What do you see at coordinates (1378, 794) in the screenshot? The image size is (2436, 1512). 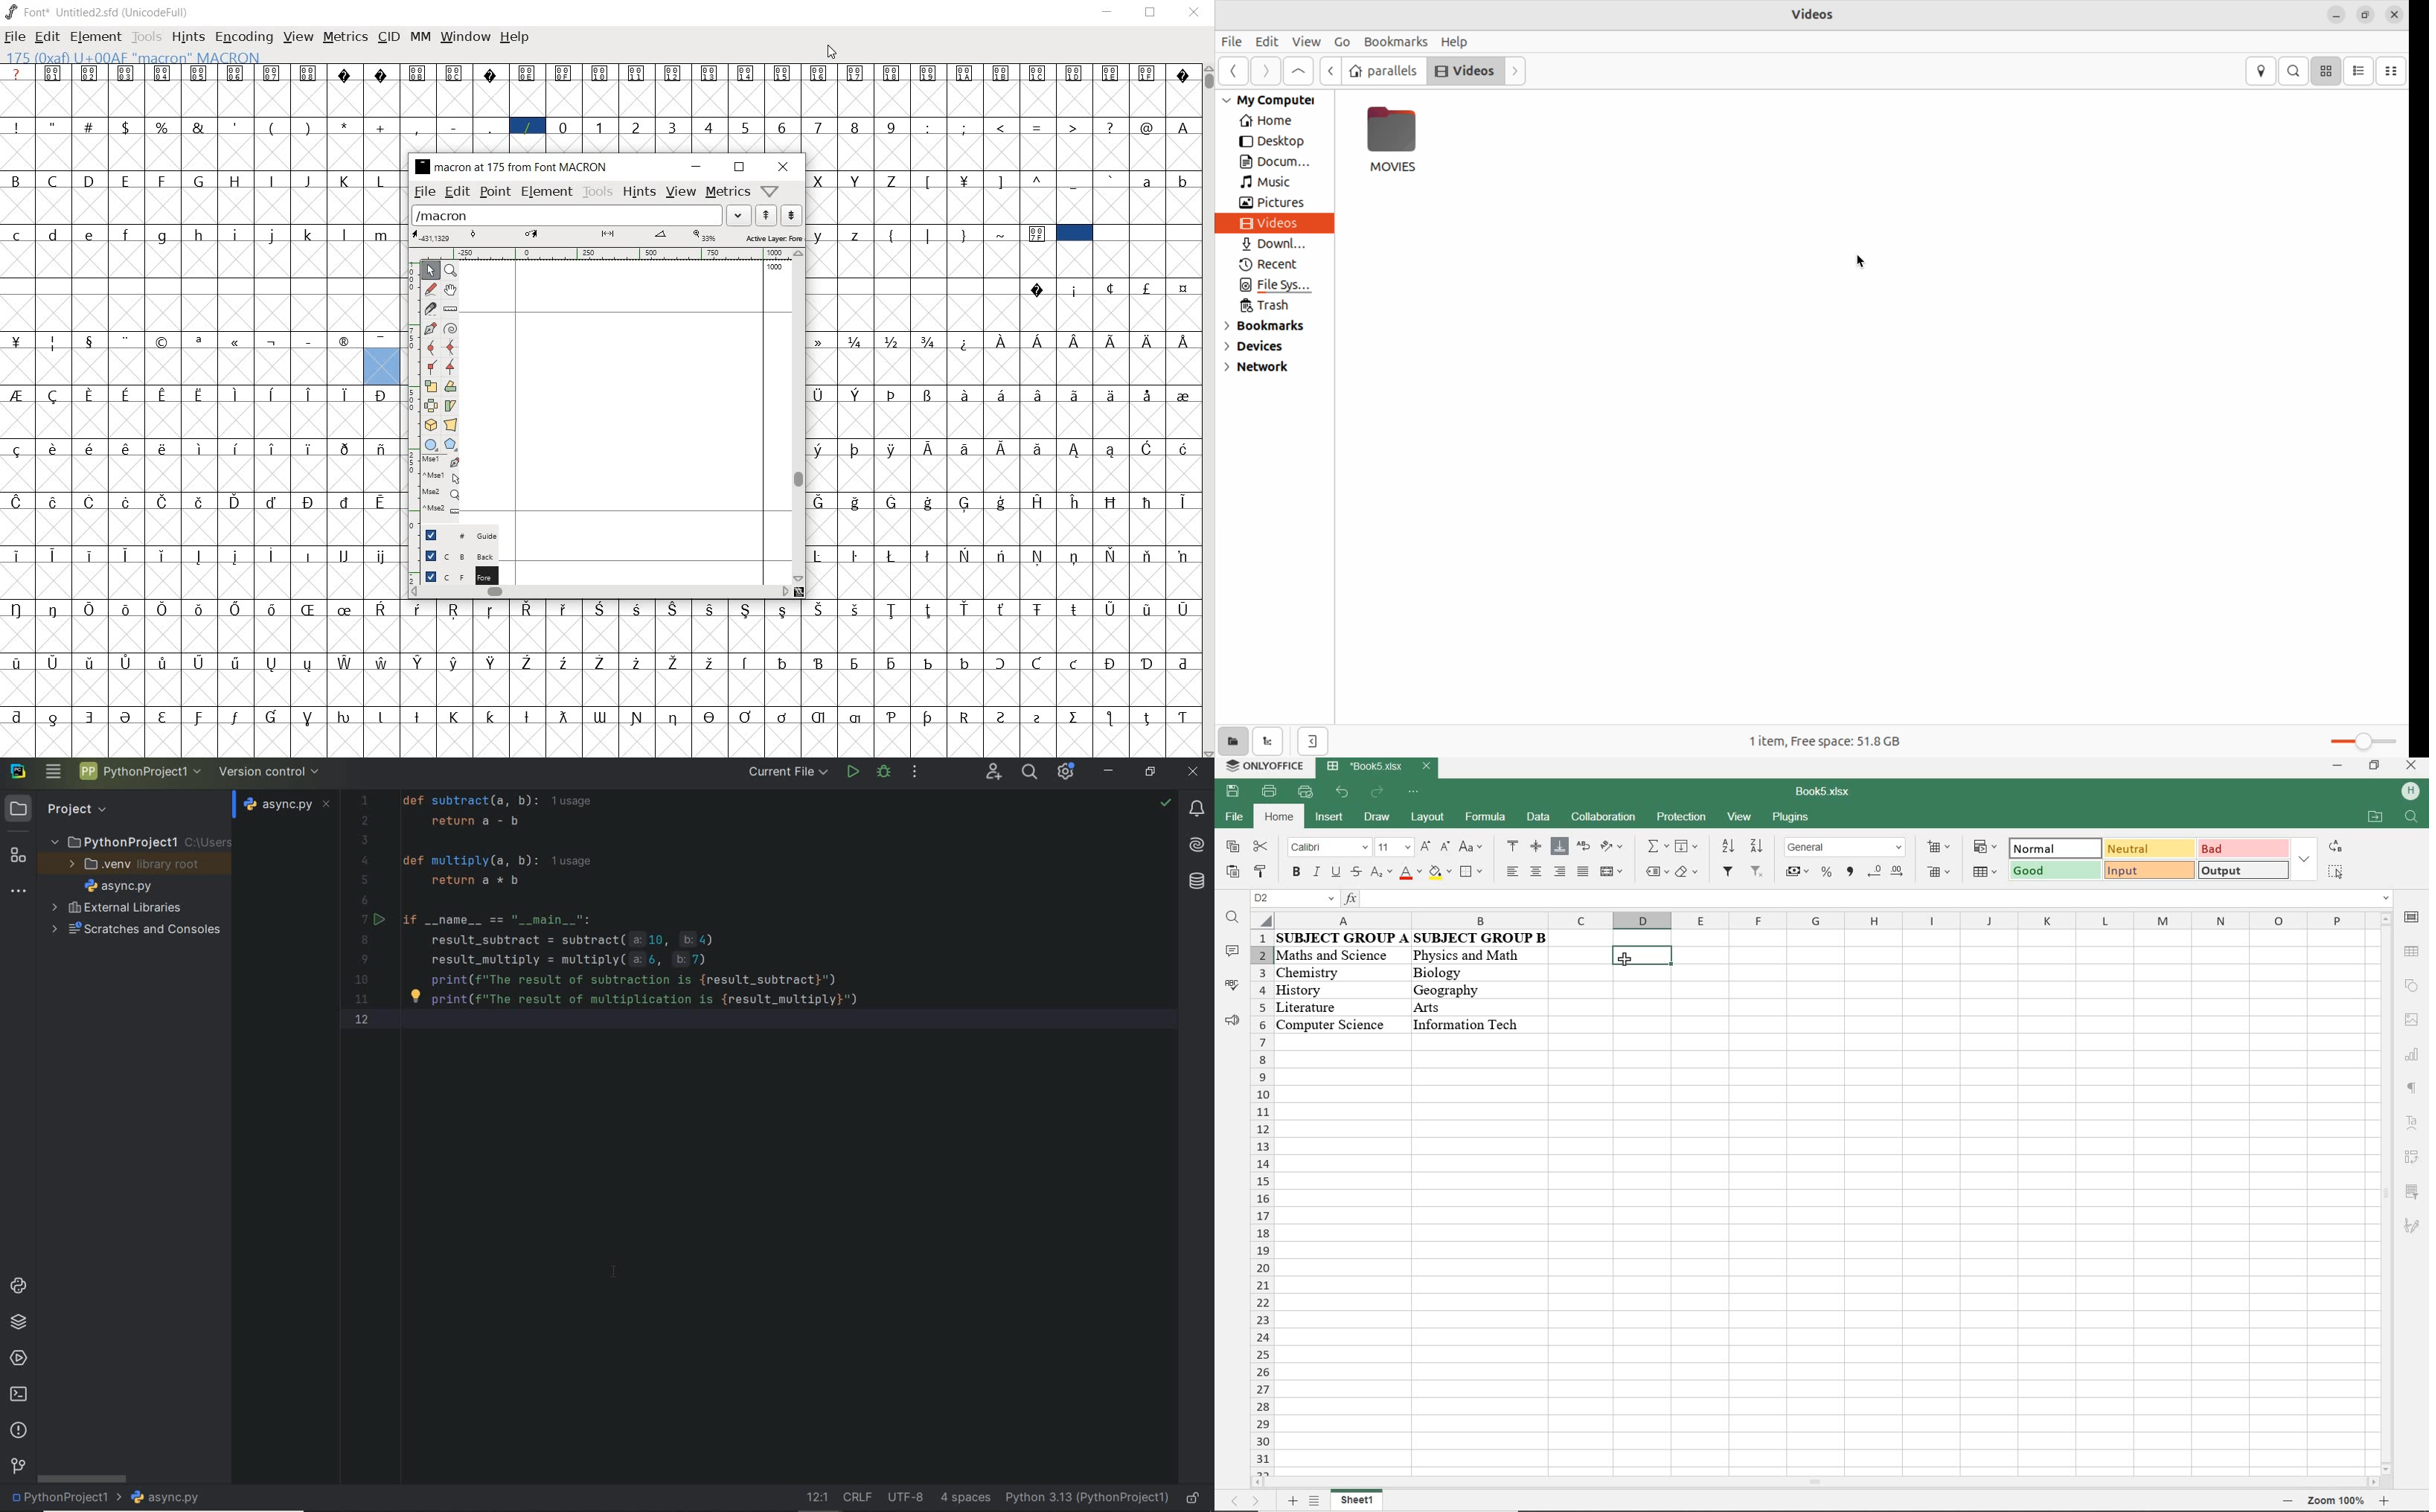 I see `redo` at bounding box center [1378, 794].